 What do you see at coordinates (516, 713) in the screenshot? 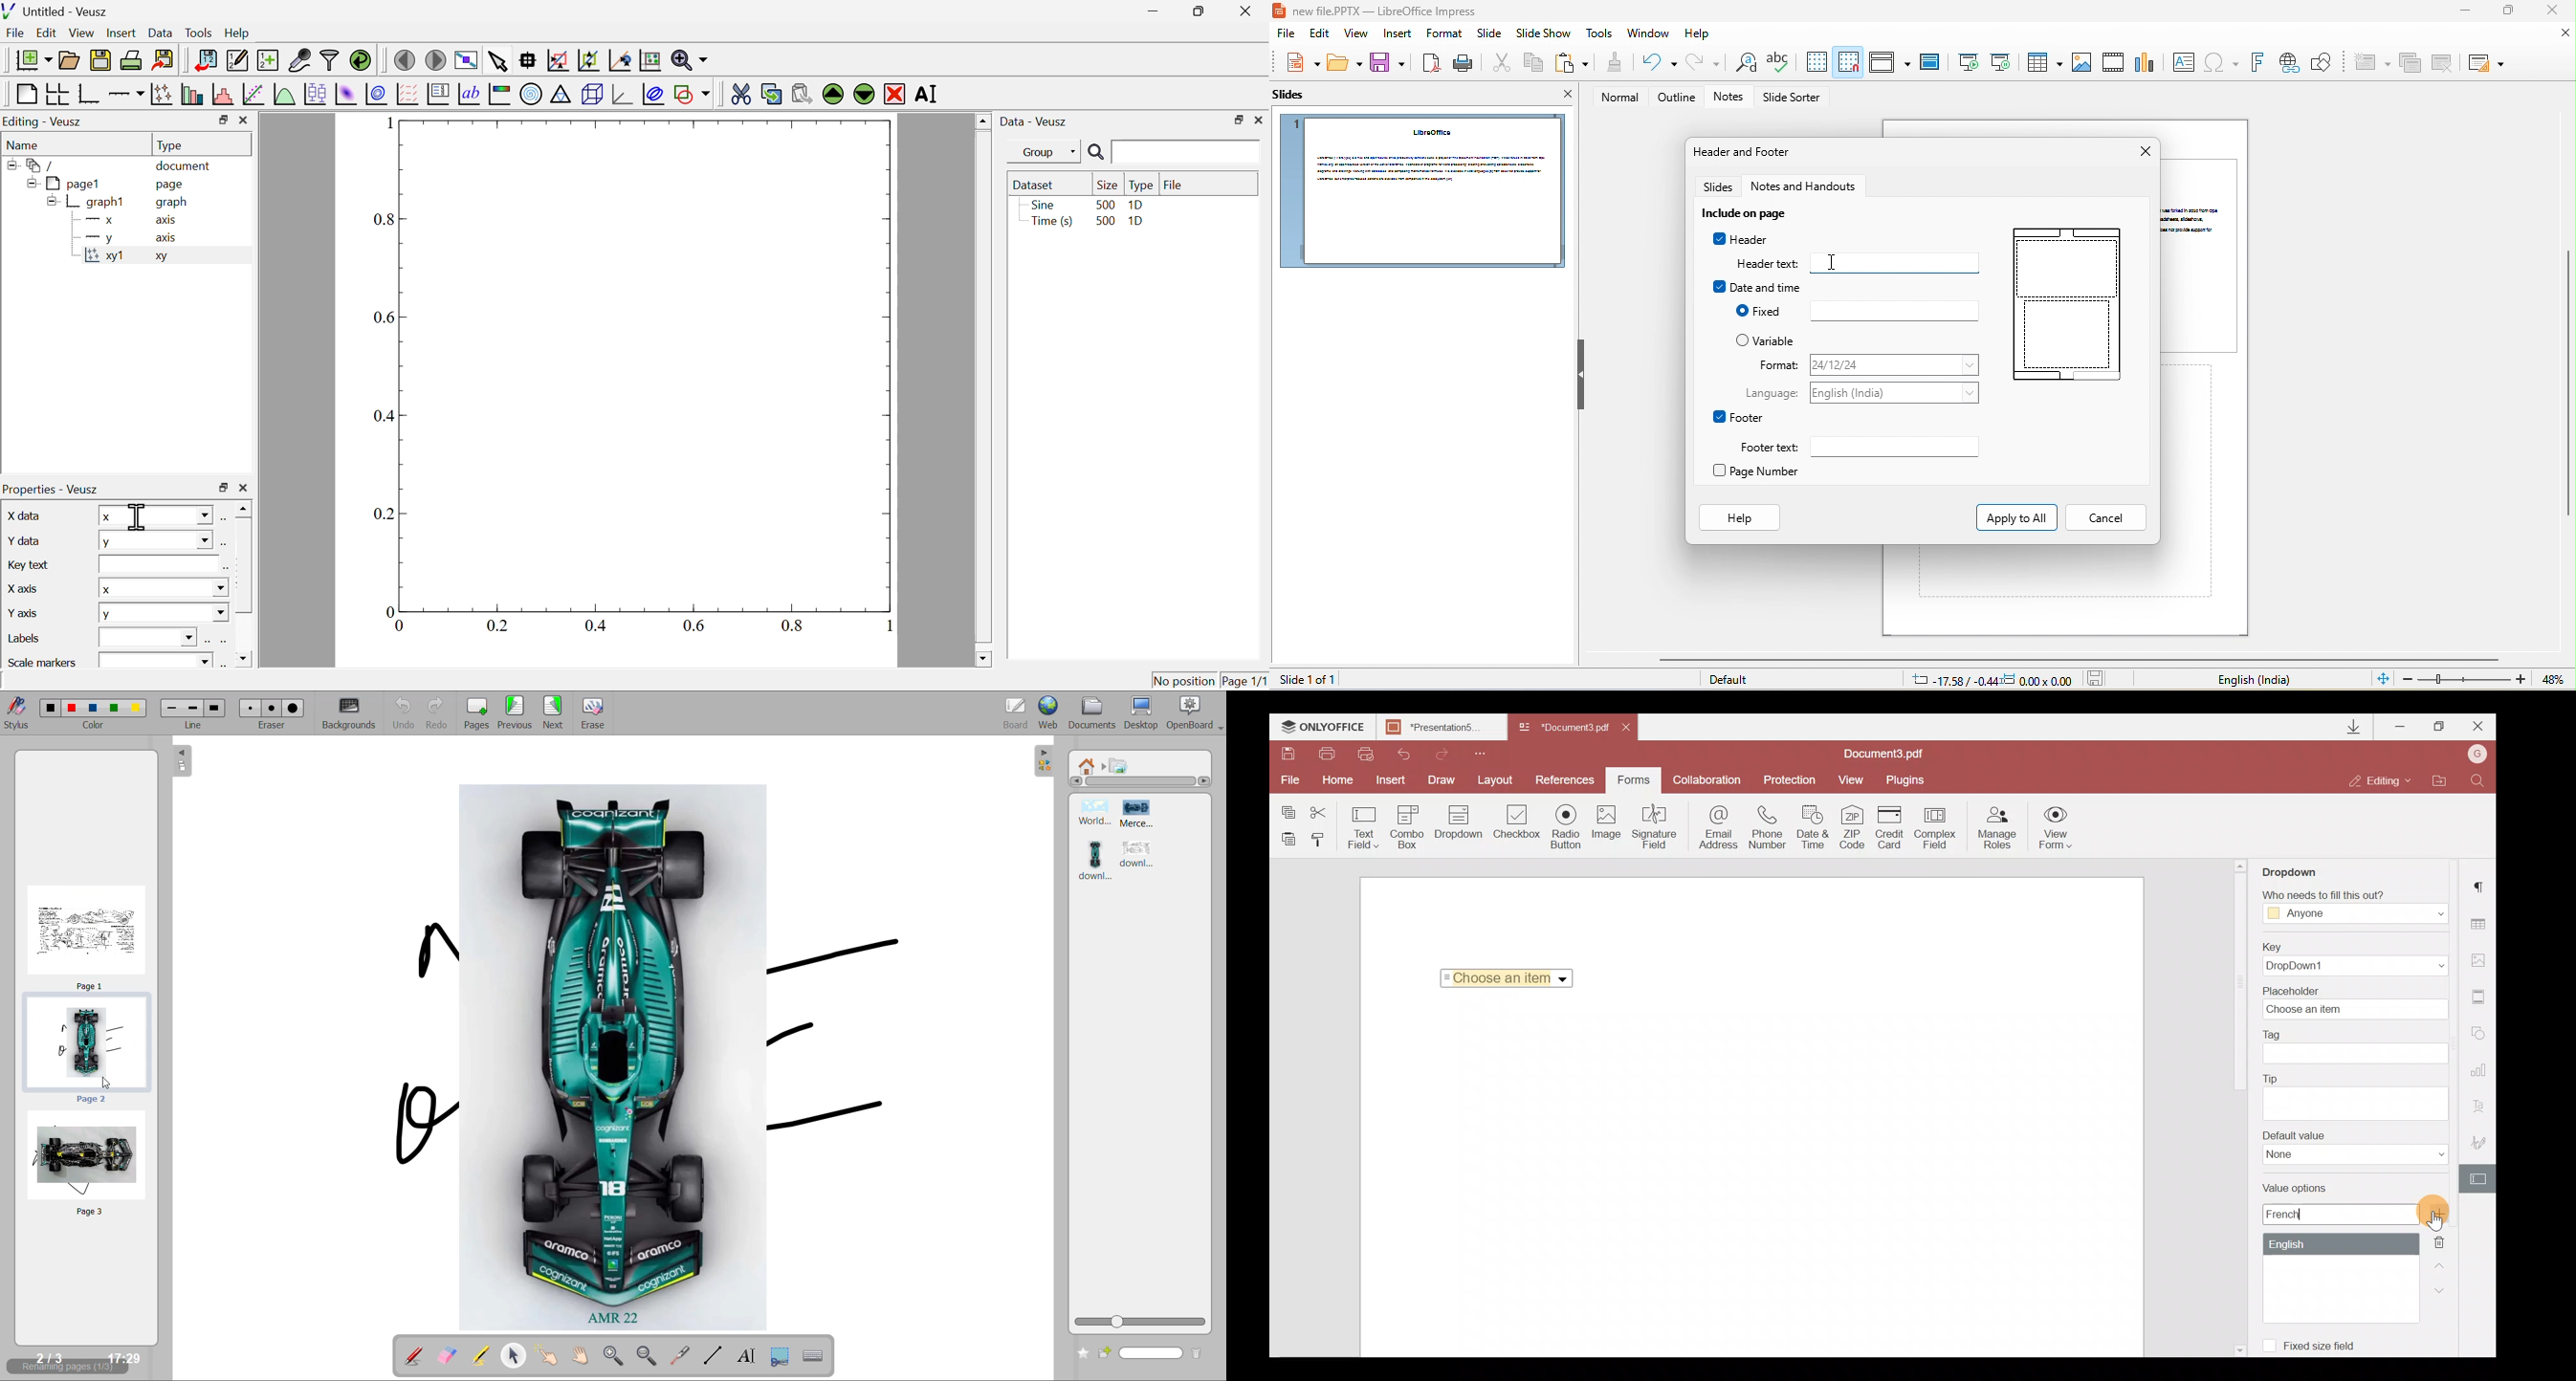
I see `previous` at bounding box center [516, 713].